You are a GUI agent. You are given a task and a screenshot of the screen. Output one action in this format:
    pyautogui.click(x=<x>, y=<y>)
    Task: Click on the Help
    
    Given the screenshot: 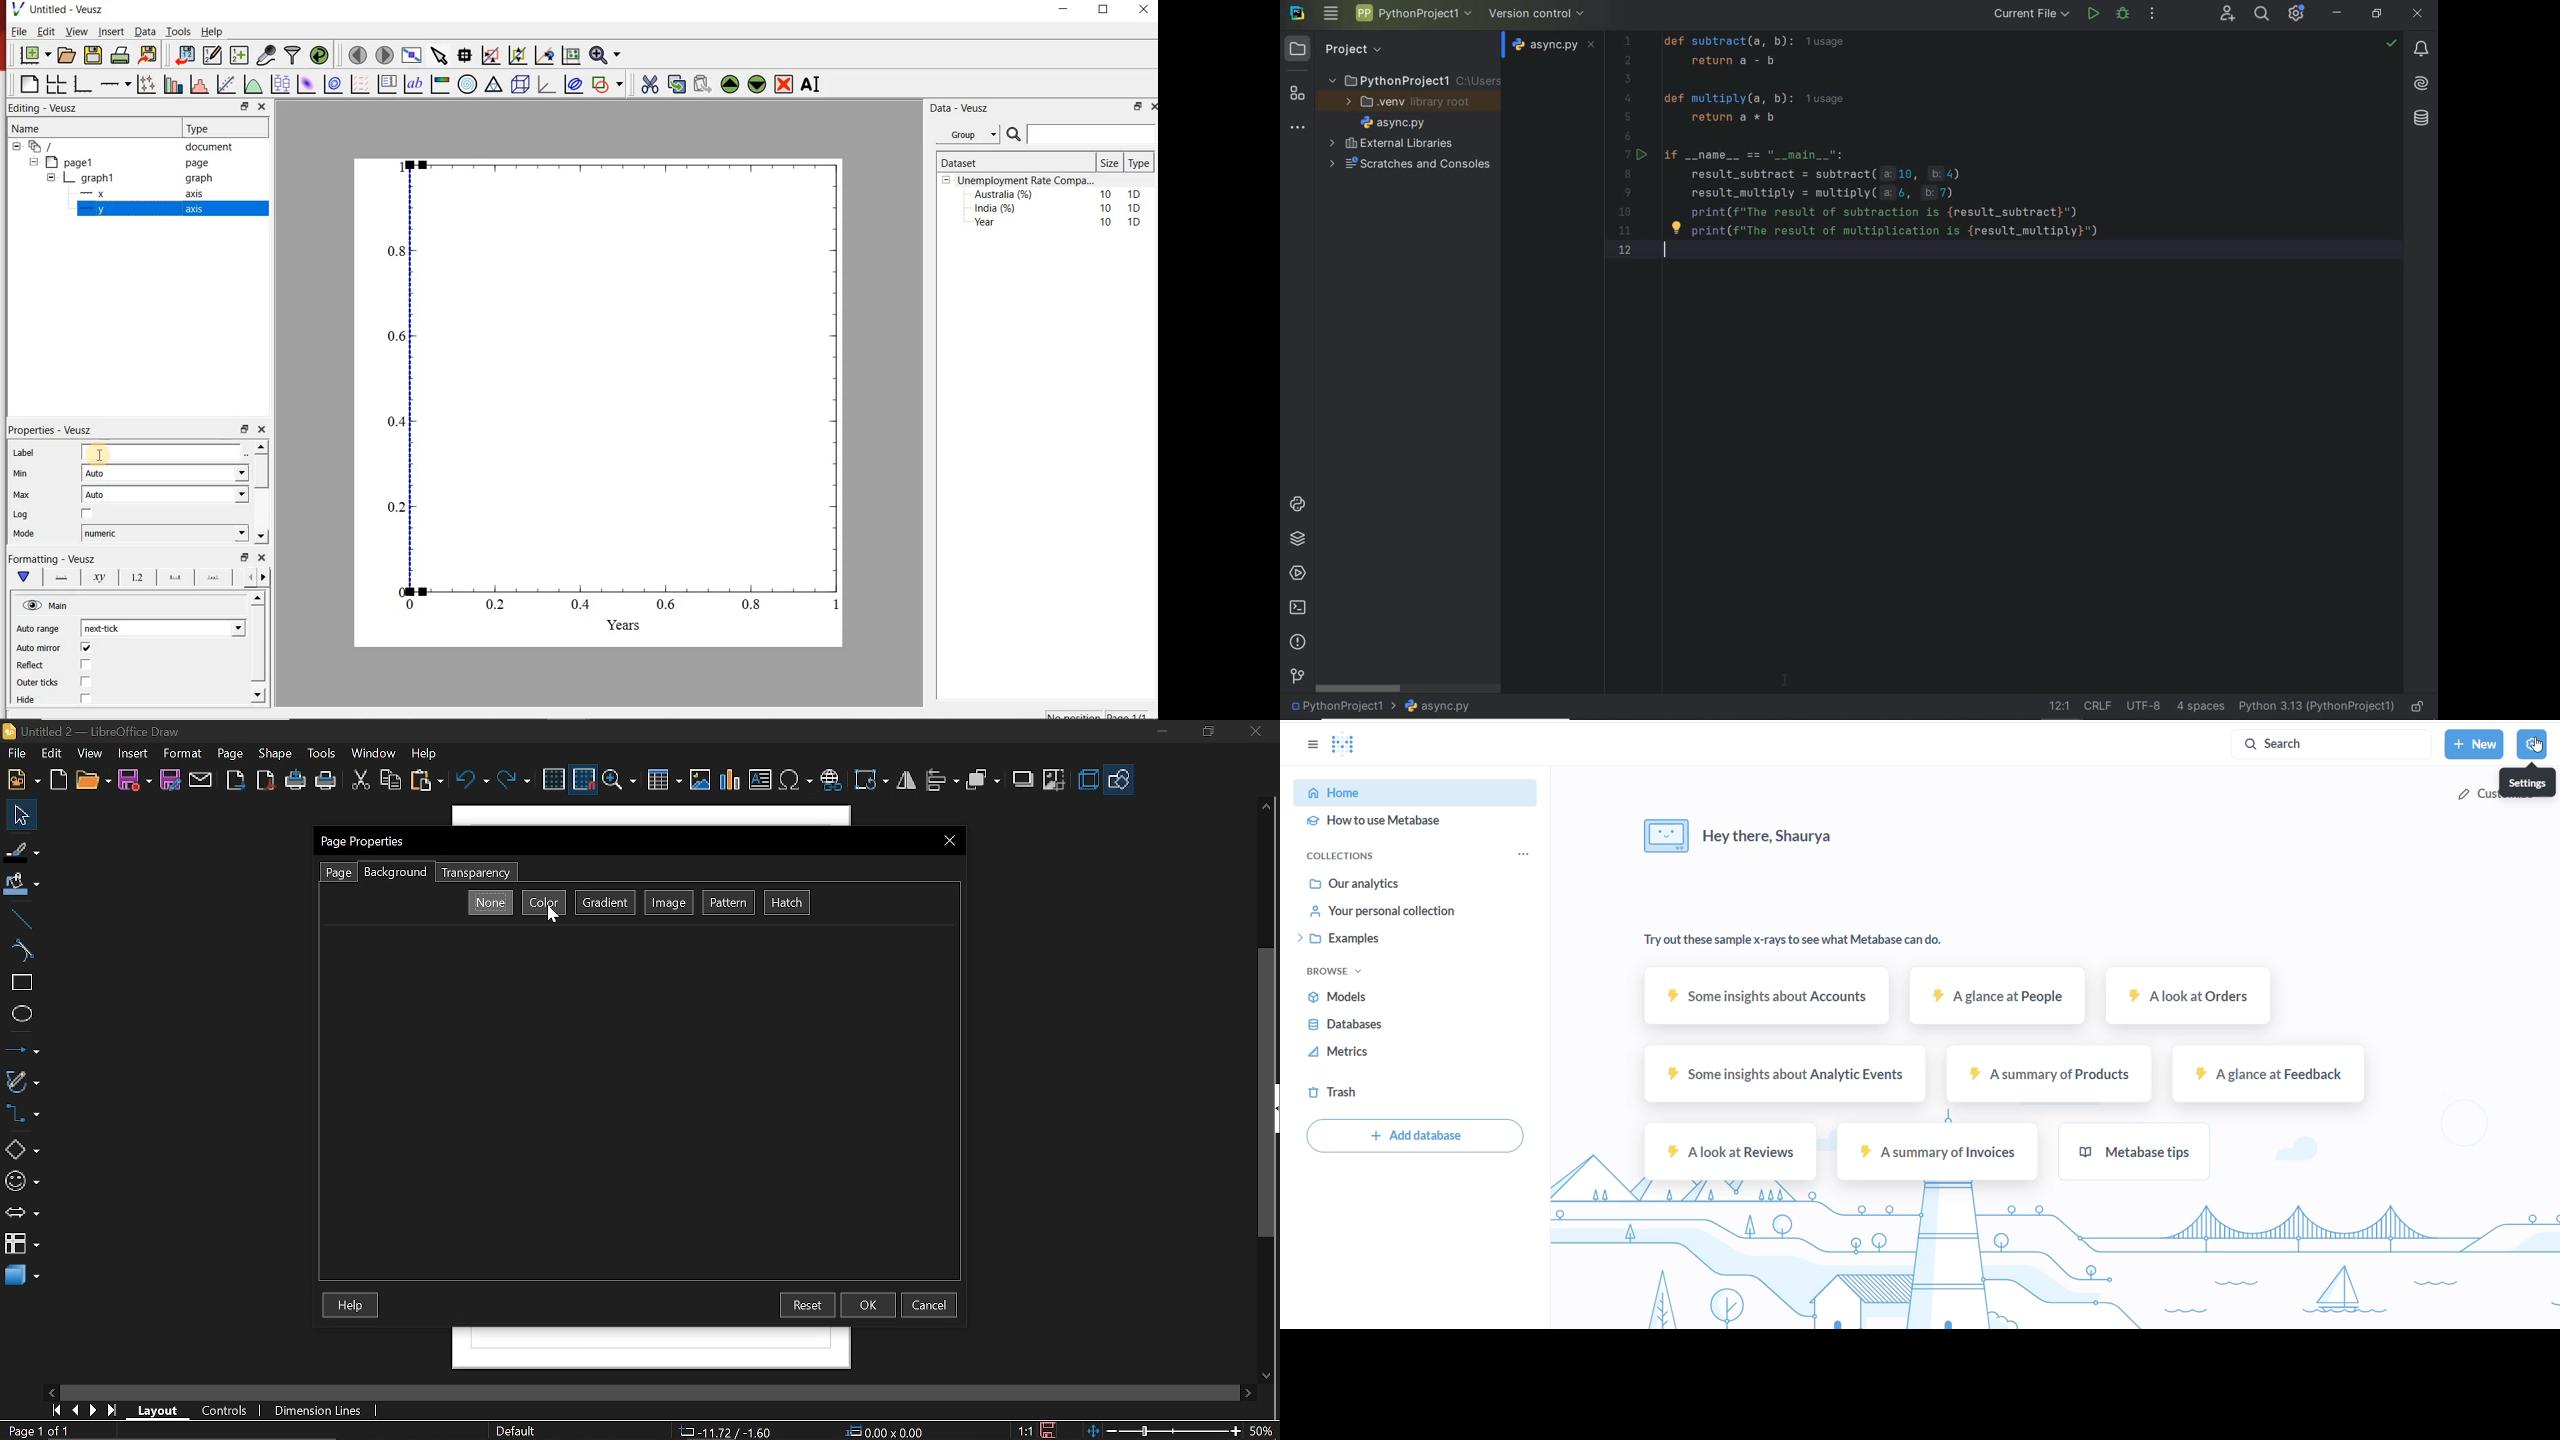 What is the action you would take?
    pyautogui.click(x=212, y=32)
    